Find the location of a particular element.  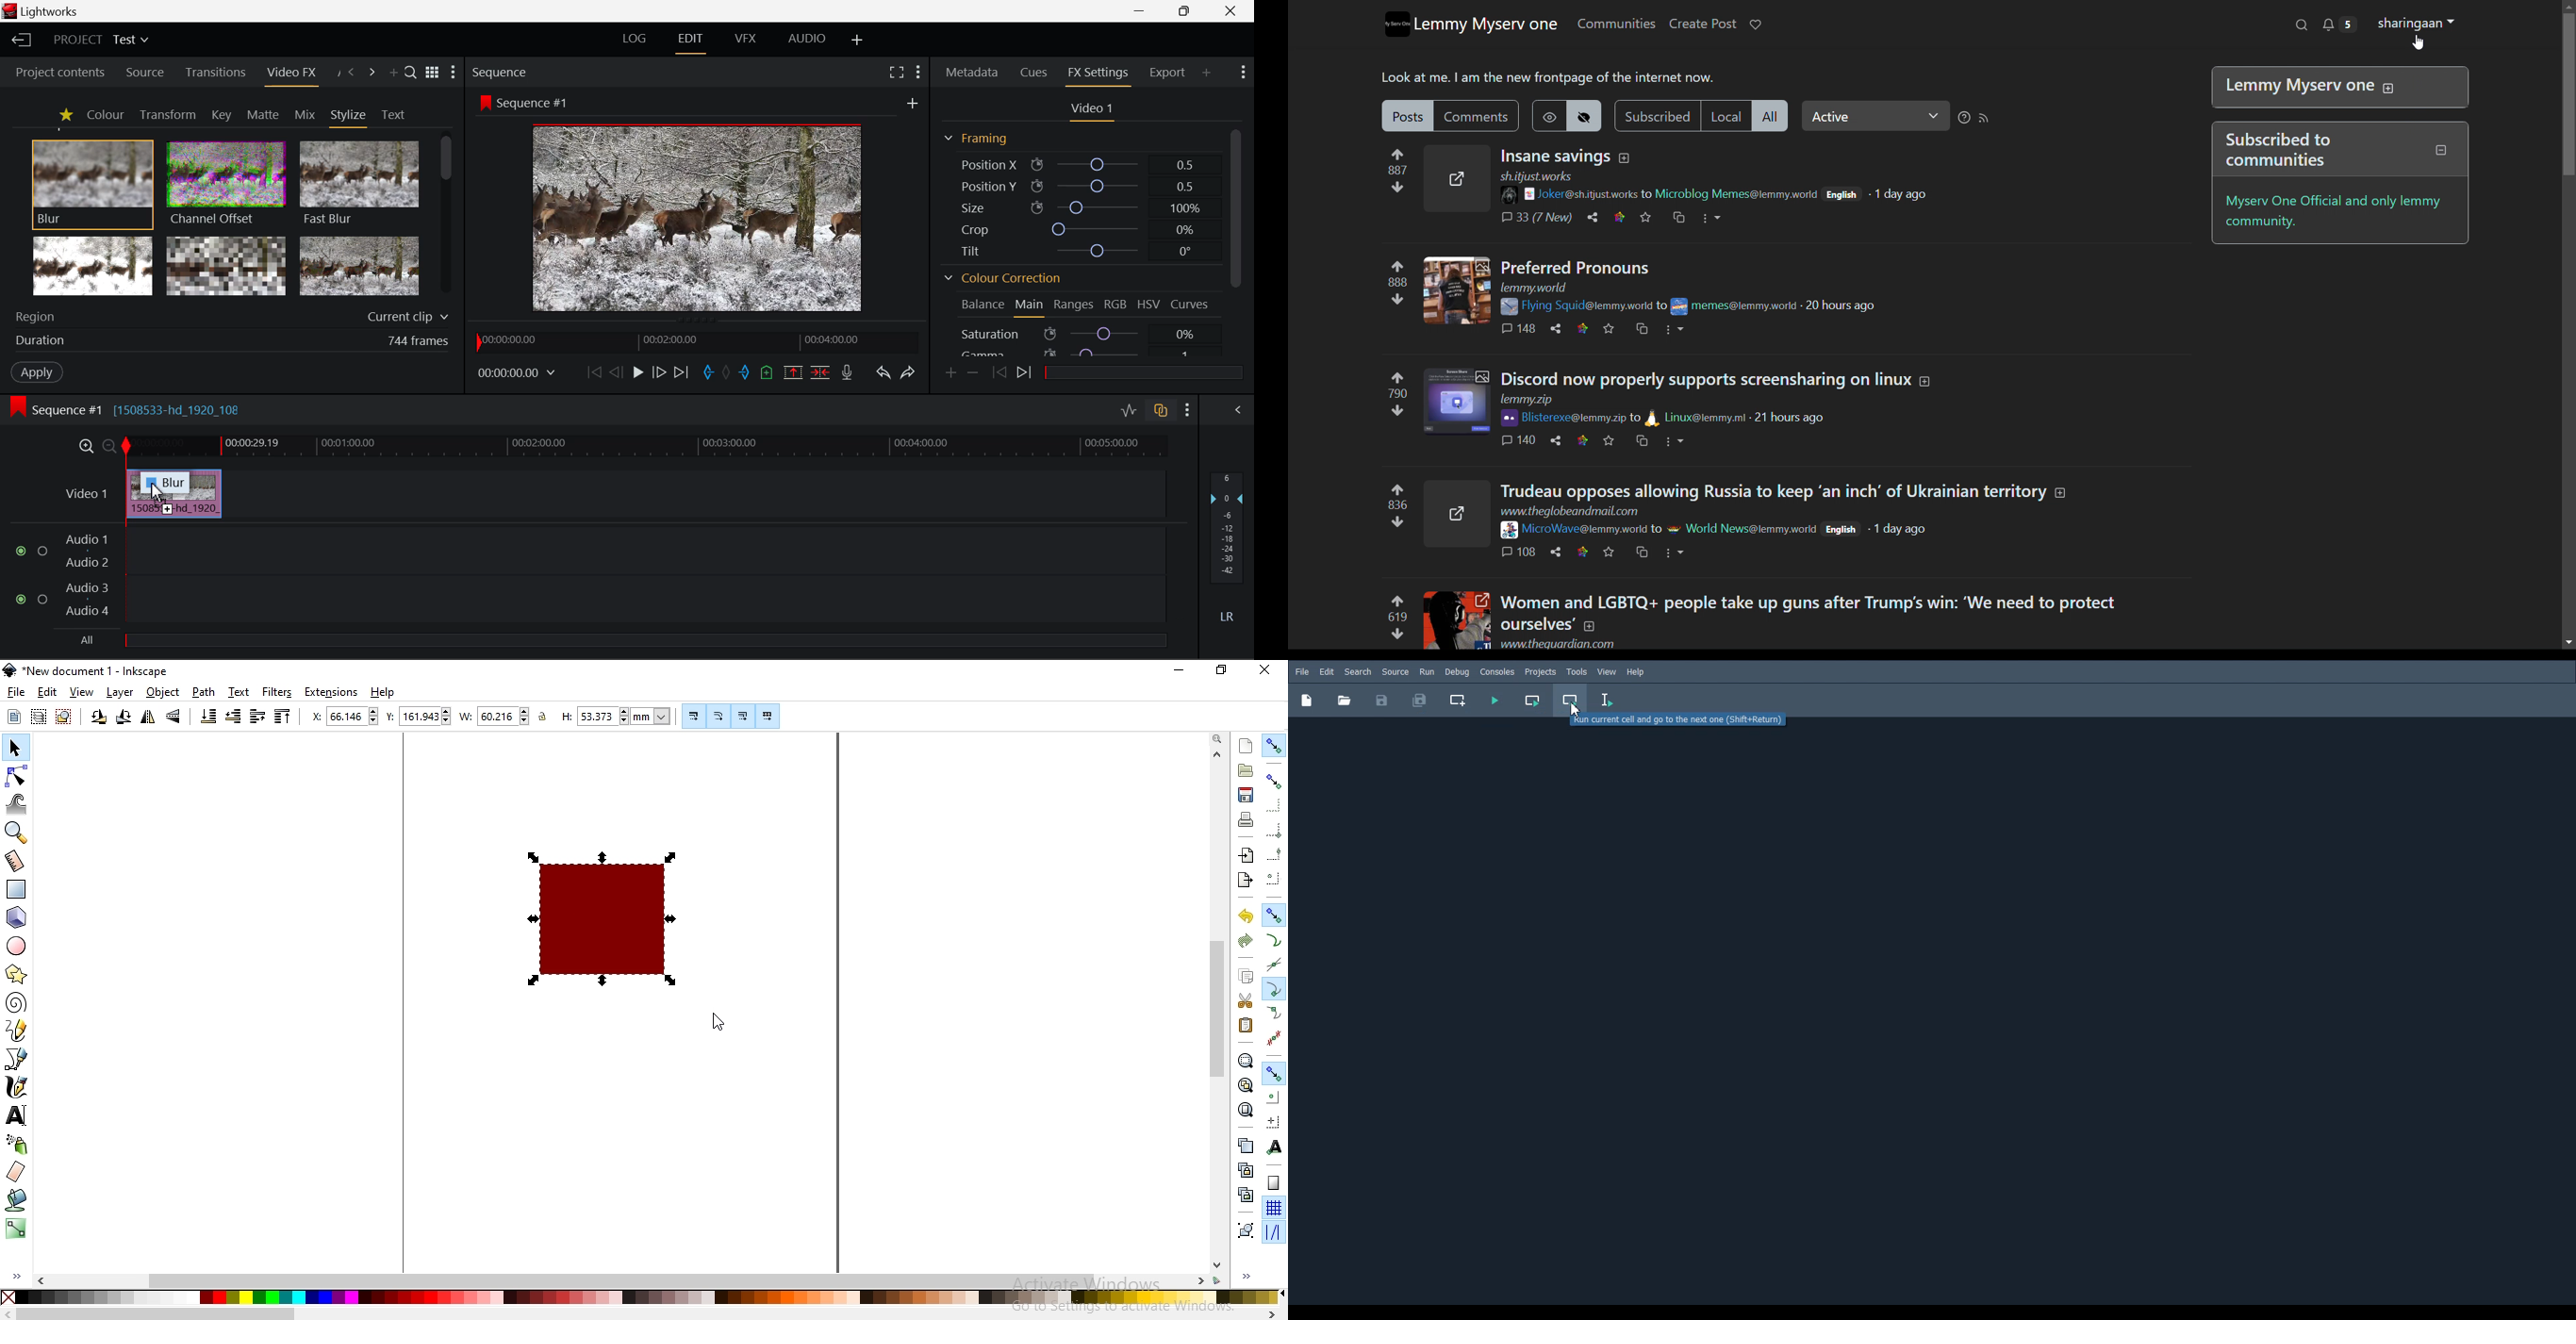

url is located at coordinates (1534, 288).